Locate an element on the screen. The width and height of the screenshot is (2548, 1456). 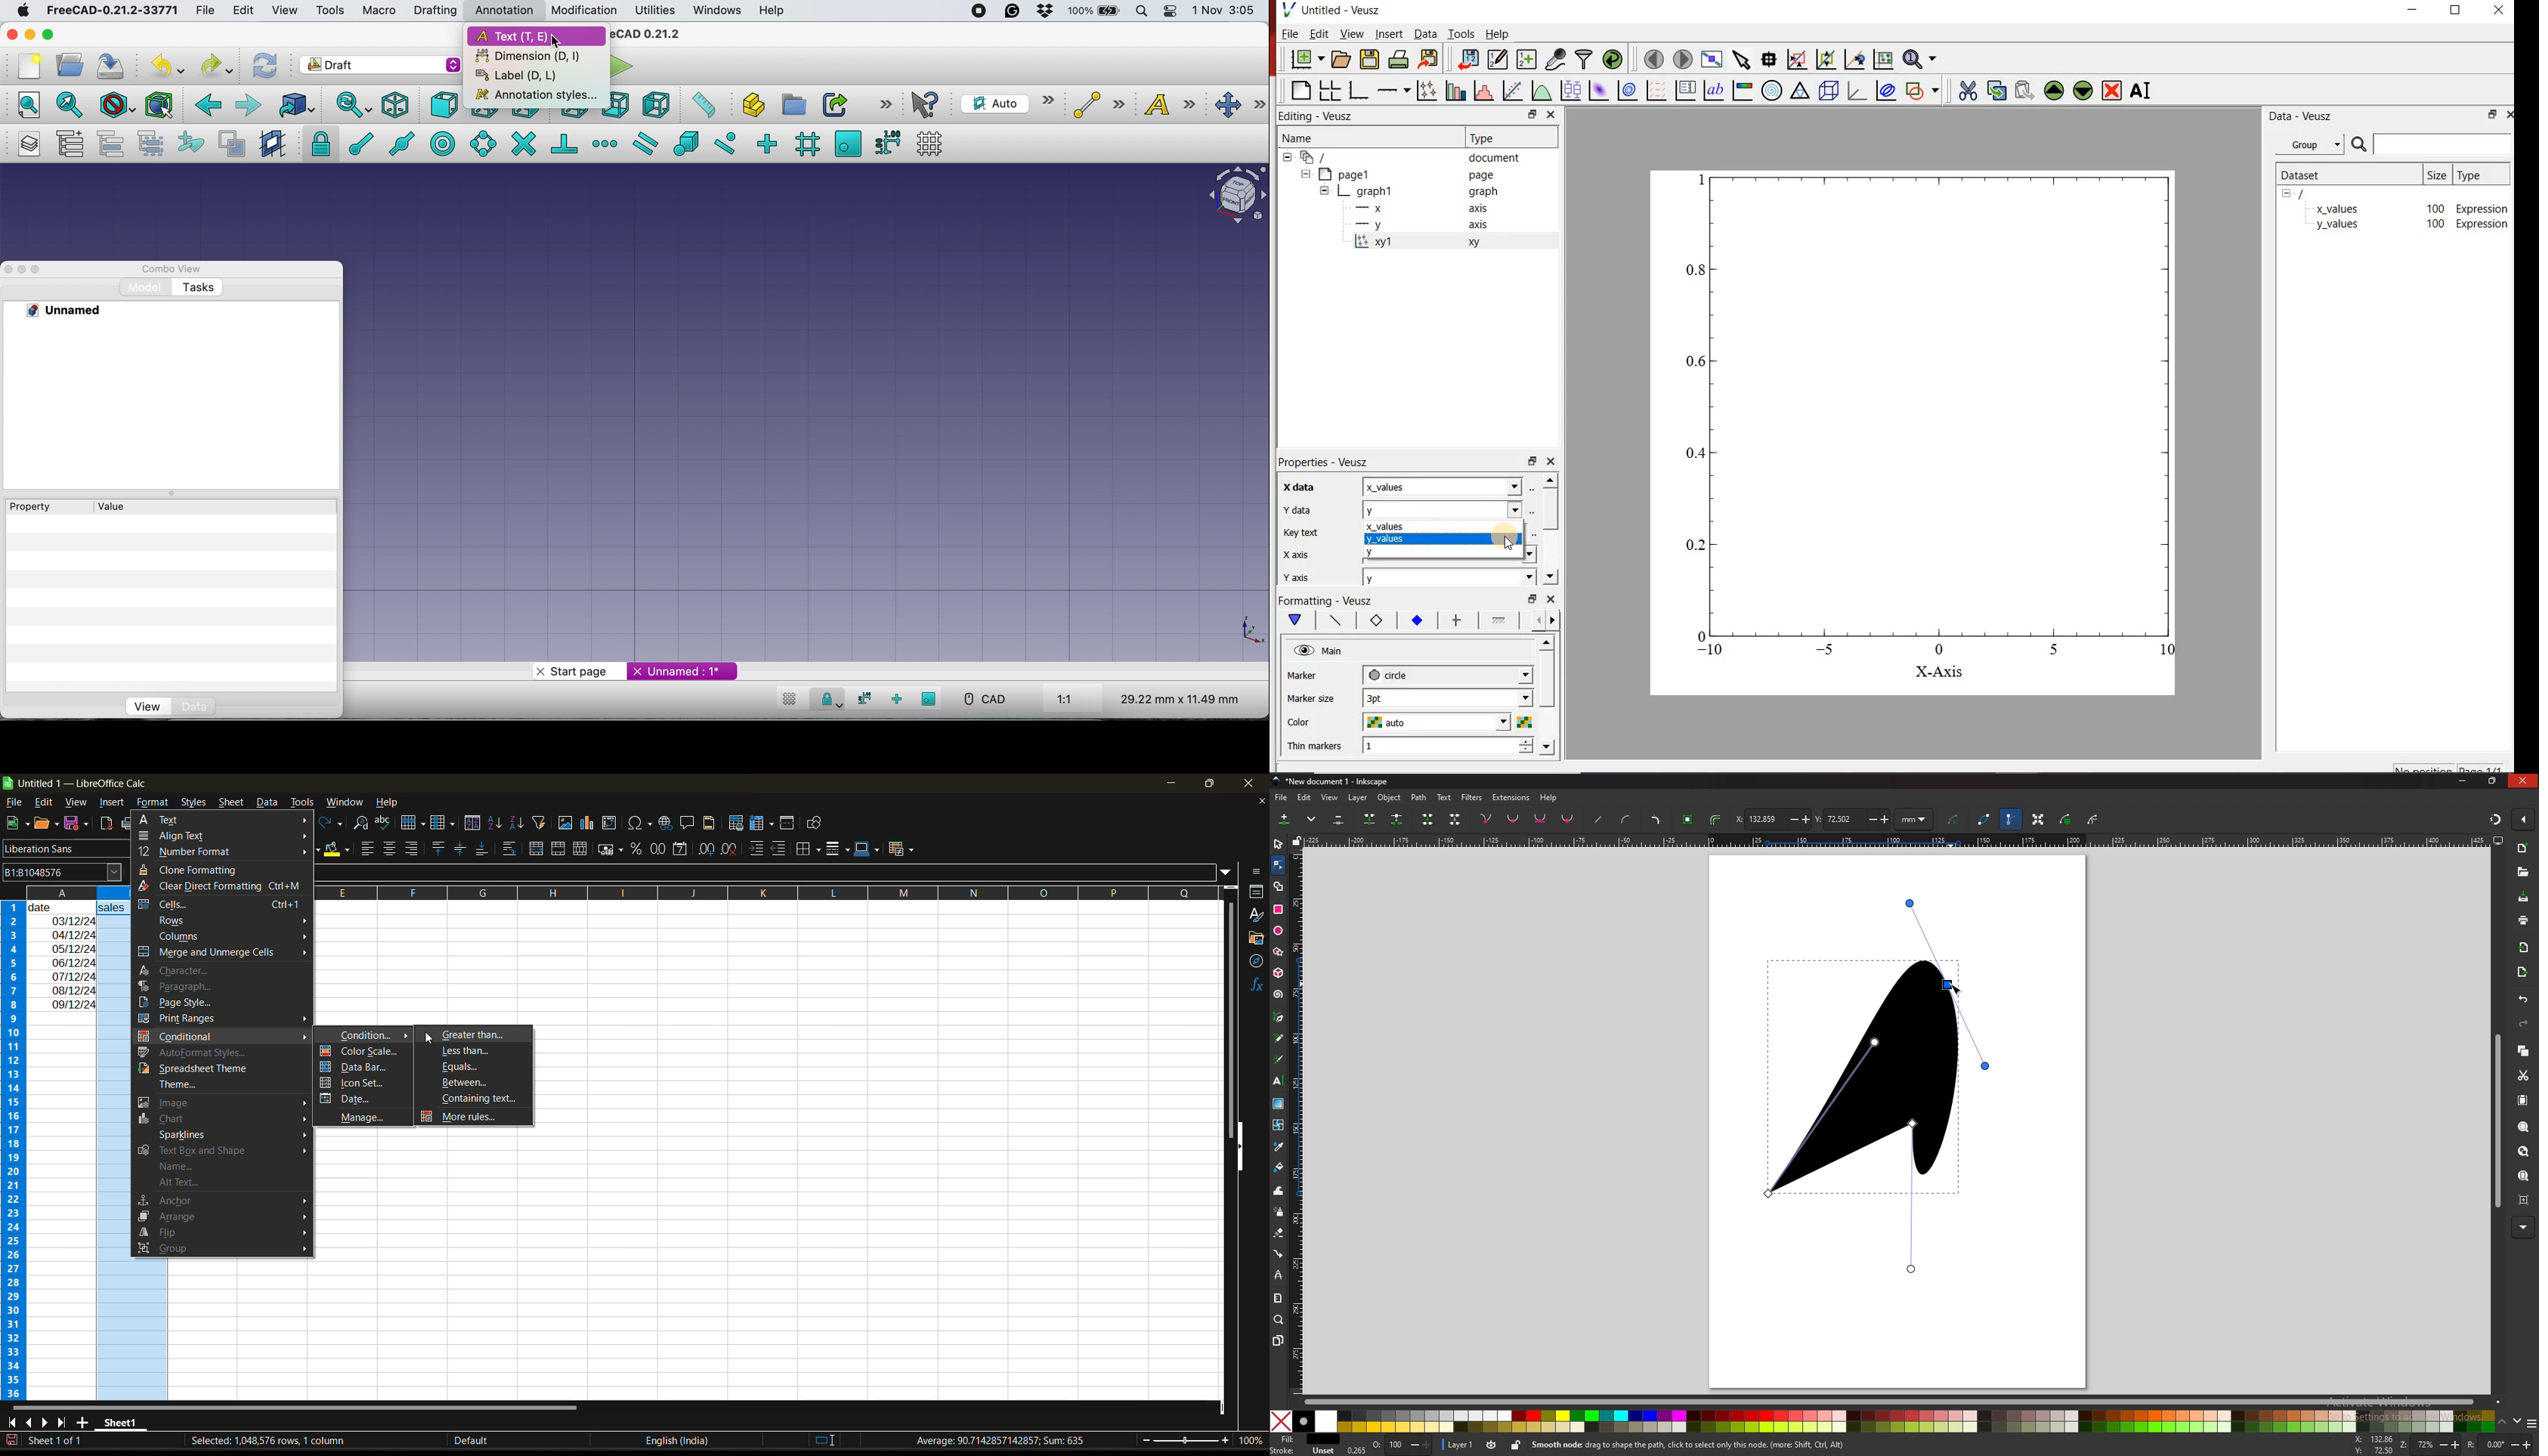
zoom centre page is located at coordinates (2524, 1201).